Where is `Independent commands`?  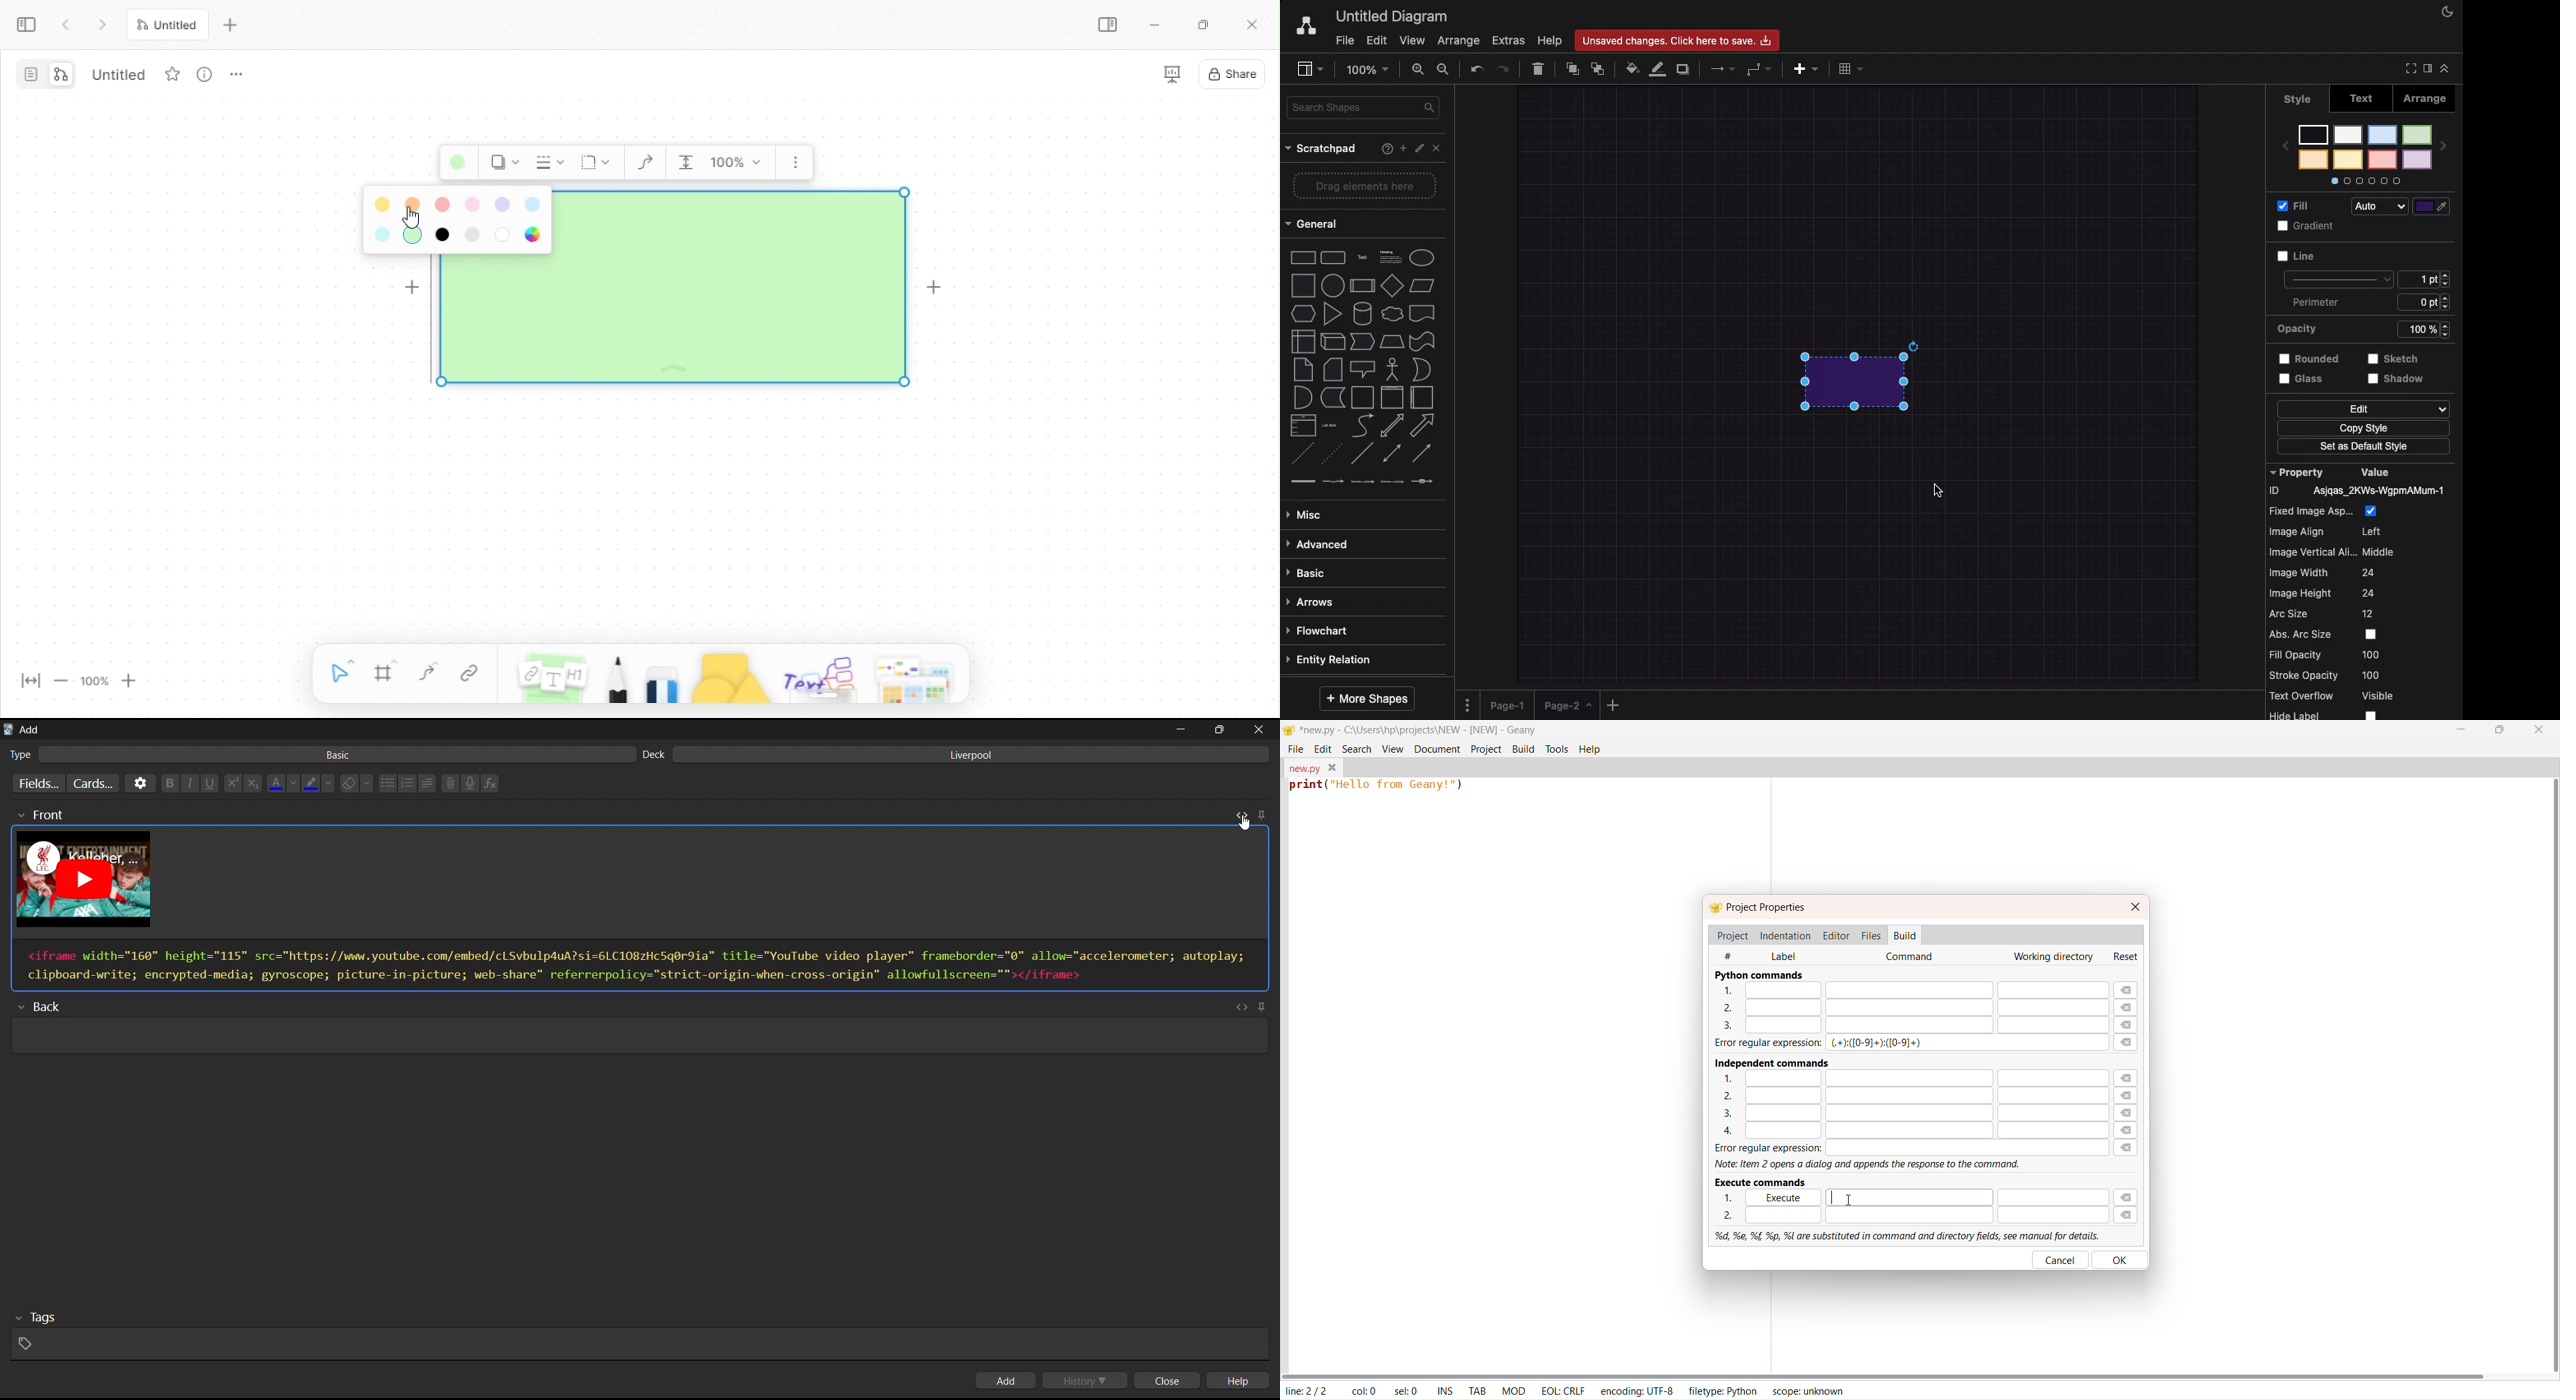 Independent commands is located at coordinates (1766, 1061).